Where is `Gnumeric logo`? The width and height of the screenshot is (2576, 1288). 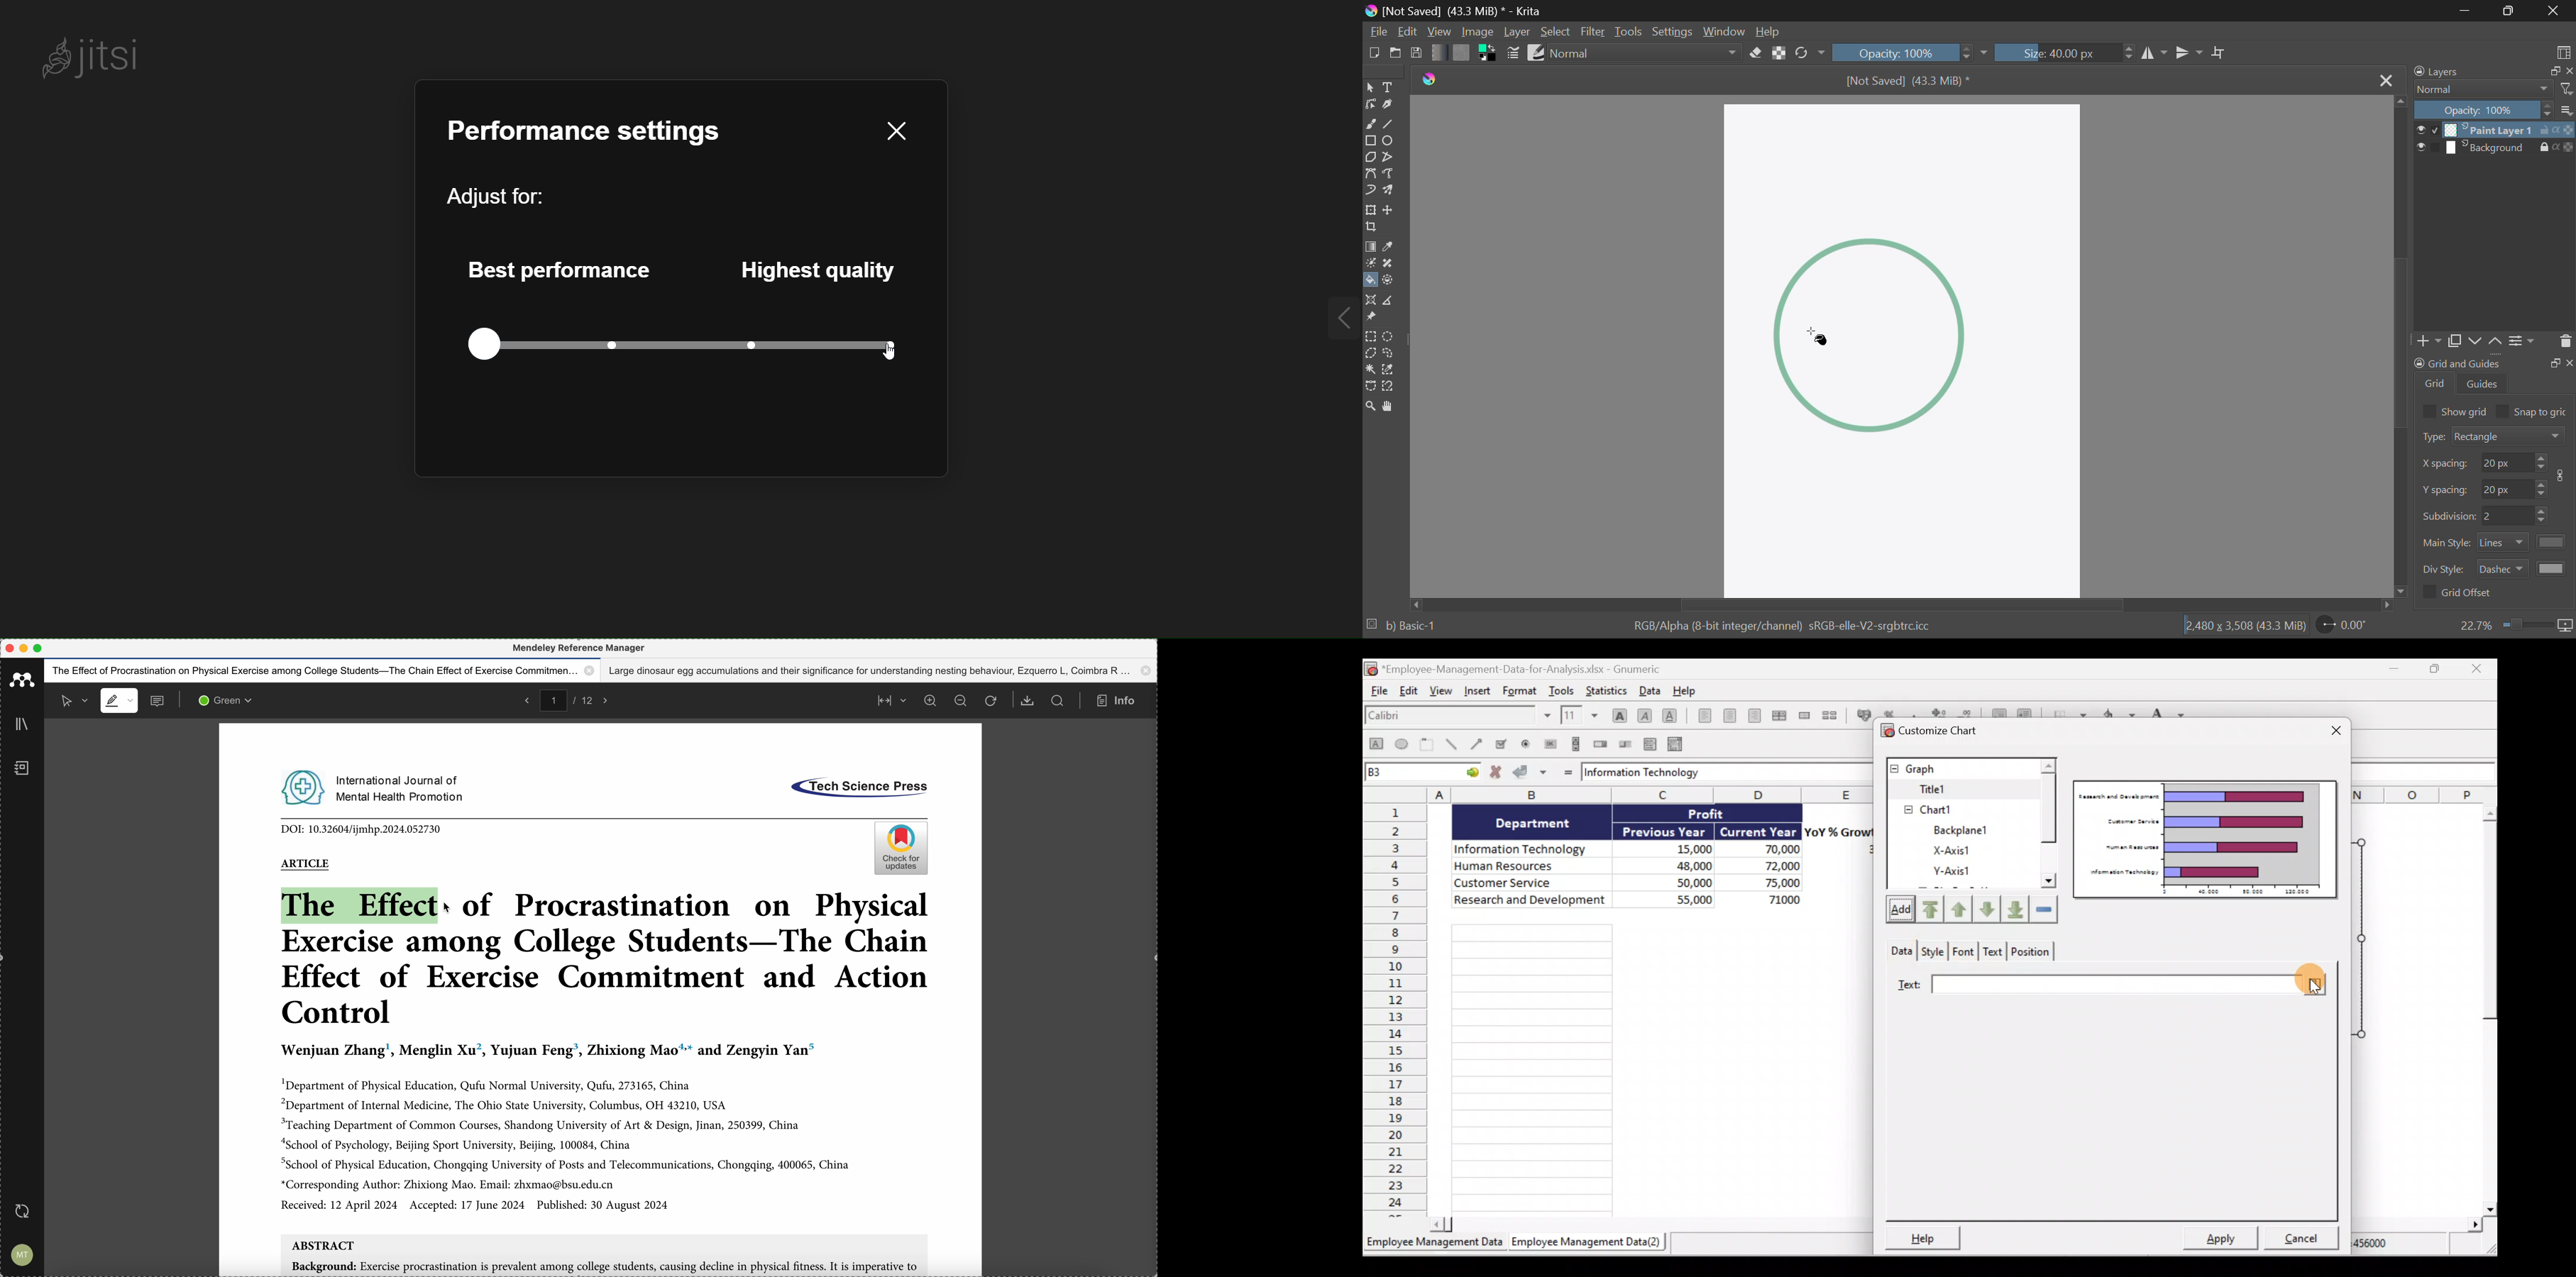
Gnumeric logo is located at coordinates (1371, 668).